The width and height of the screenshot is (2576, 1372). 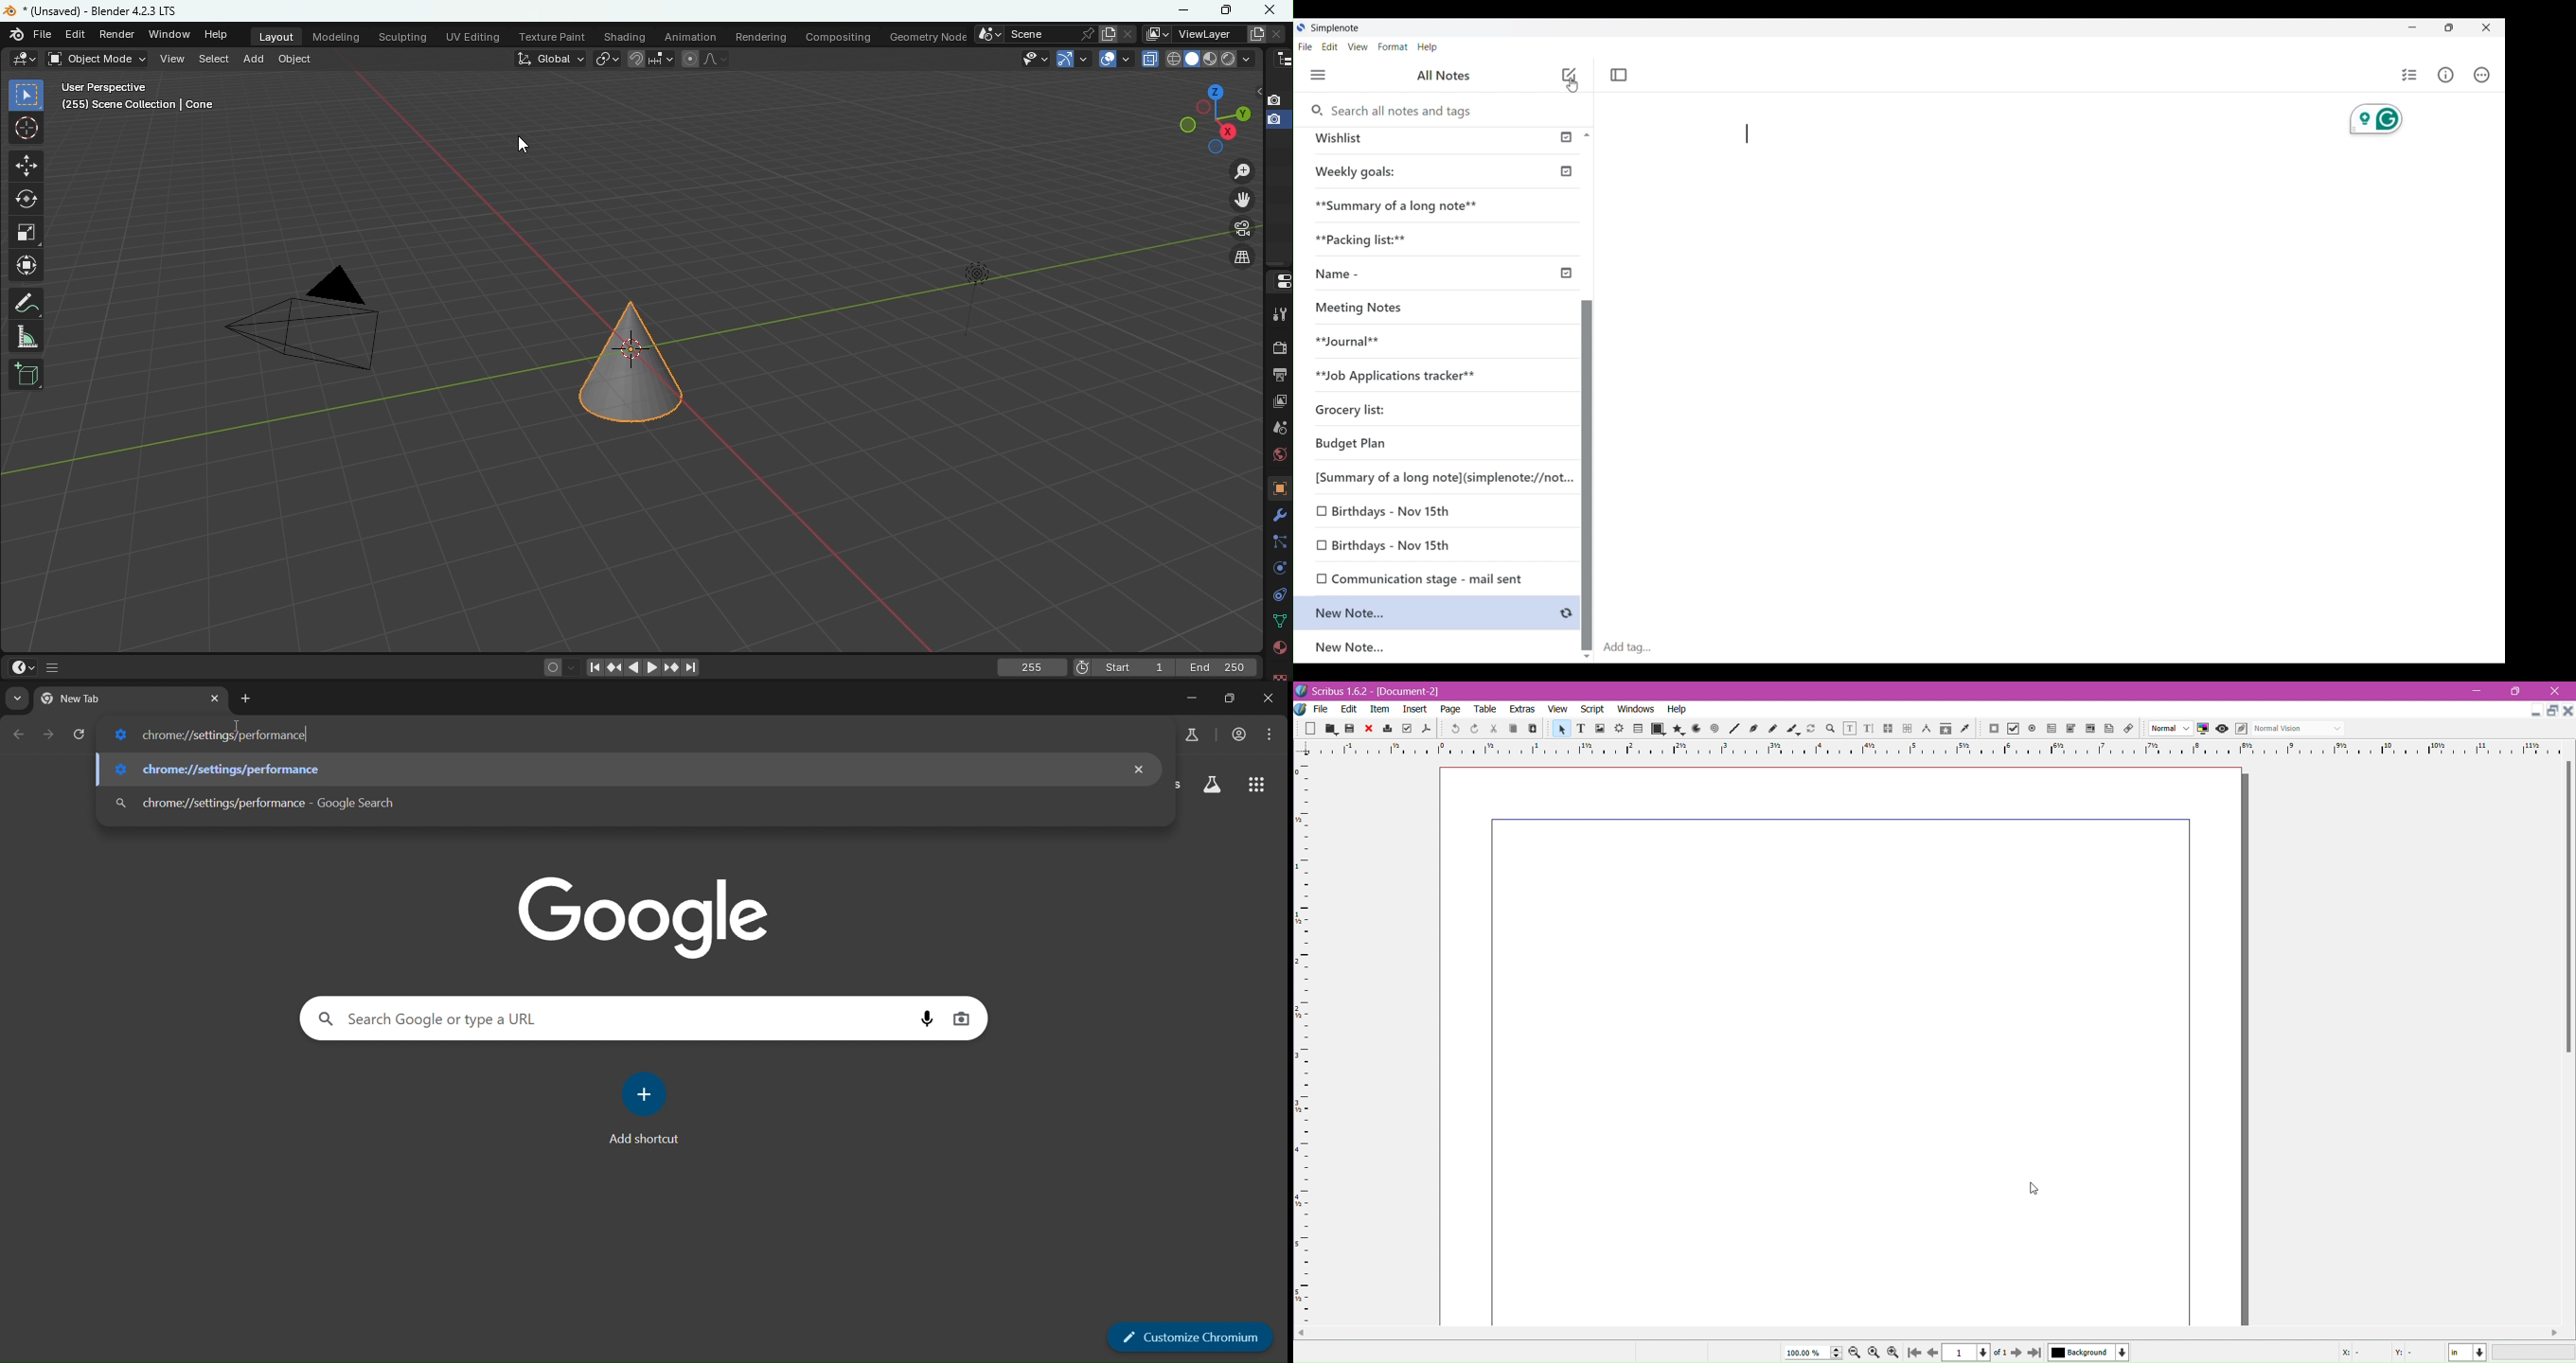 What do you see at coordinates (1812, 1352) in the screenshot?
I see `zoom size` at bounding box center [1812, 1352].